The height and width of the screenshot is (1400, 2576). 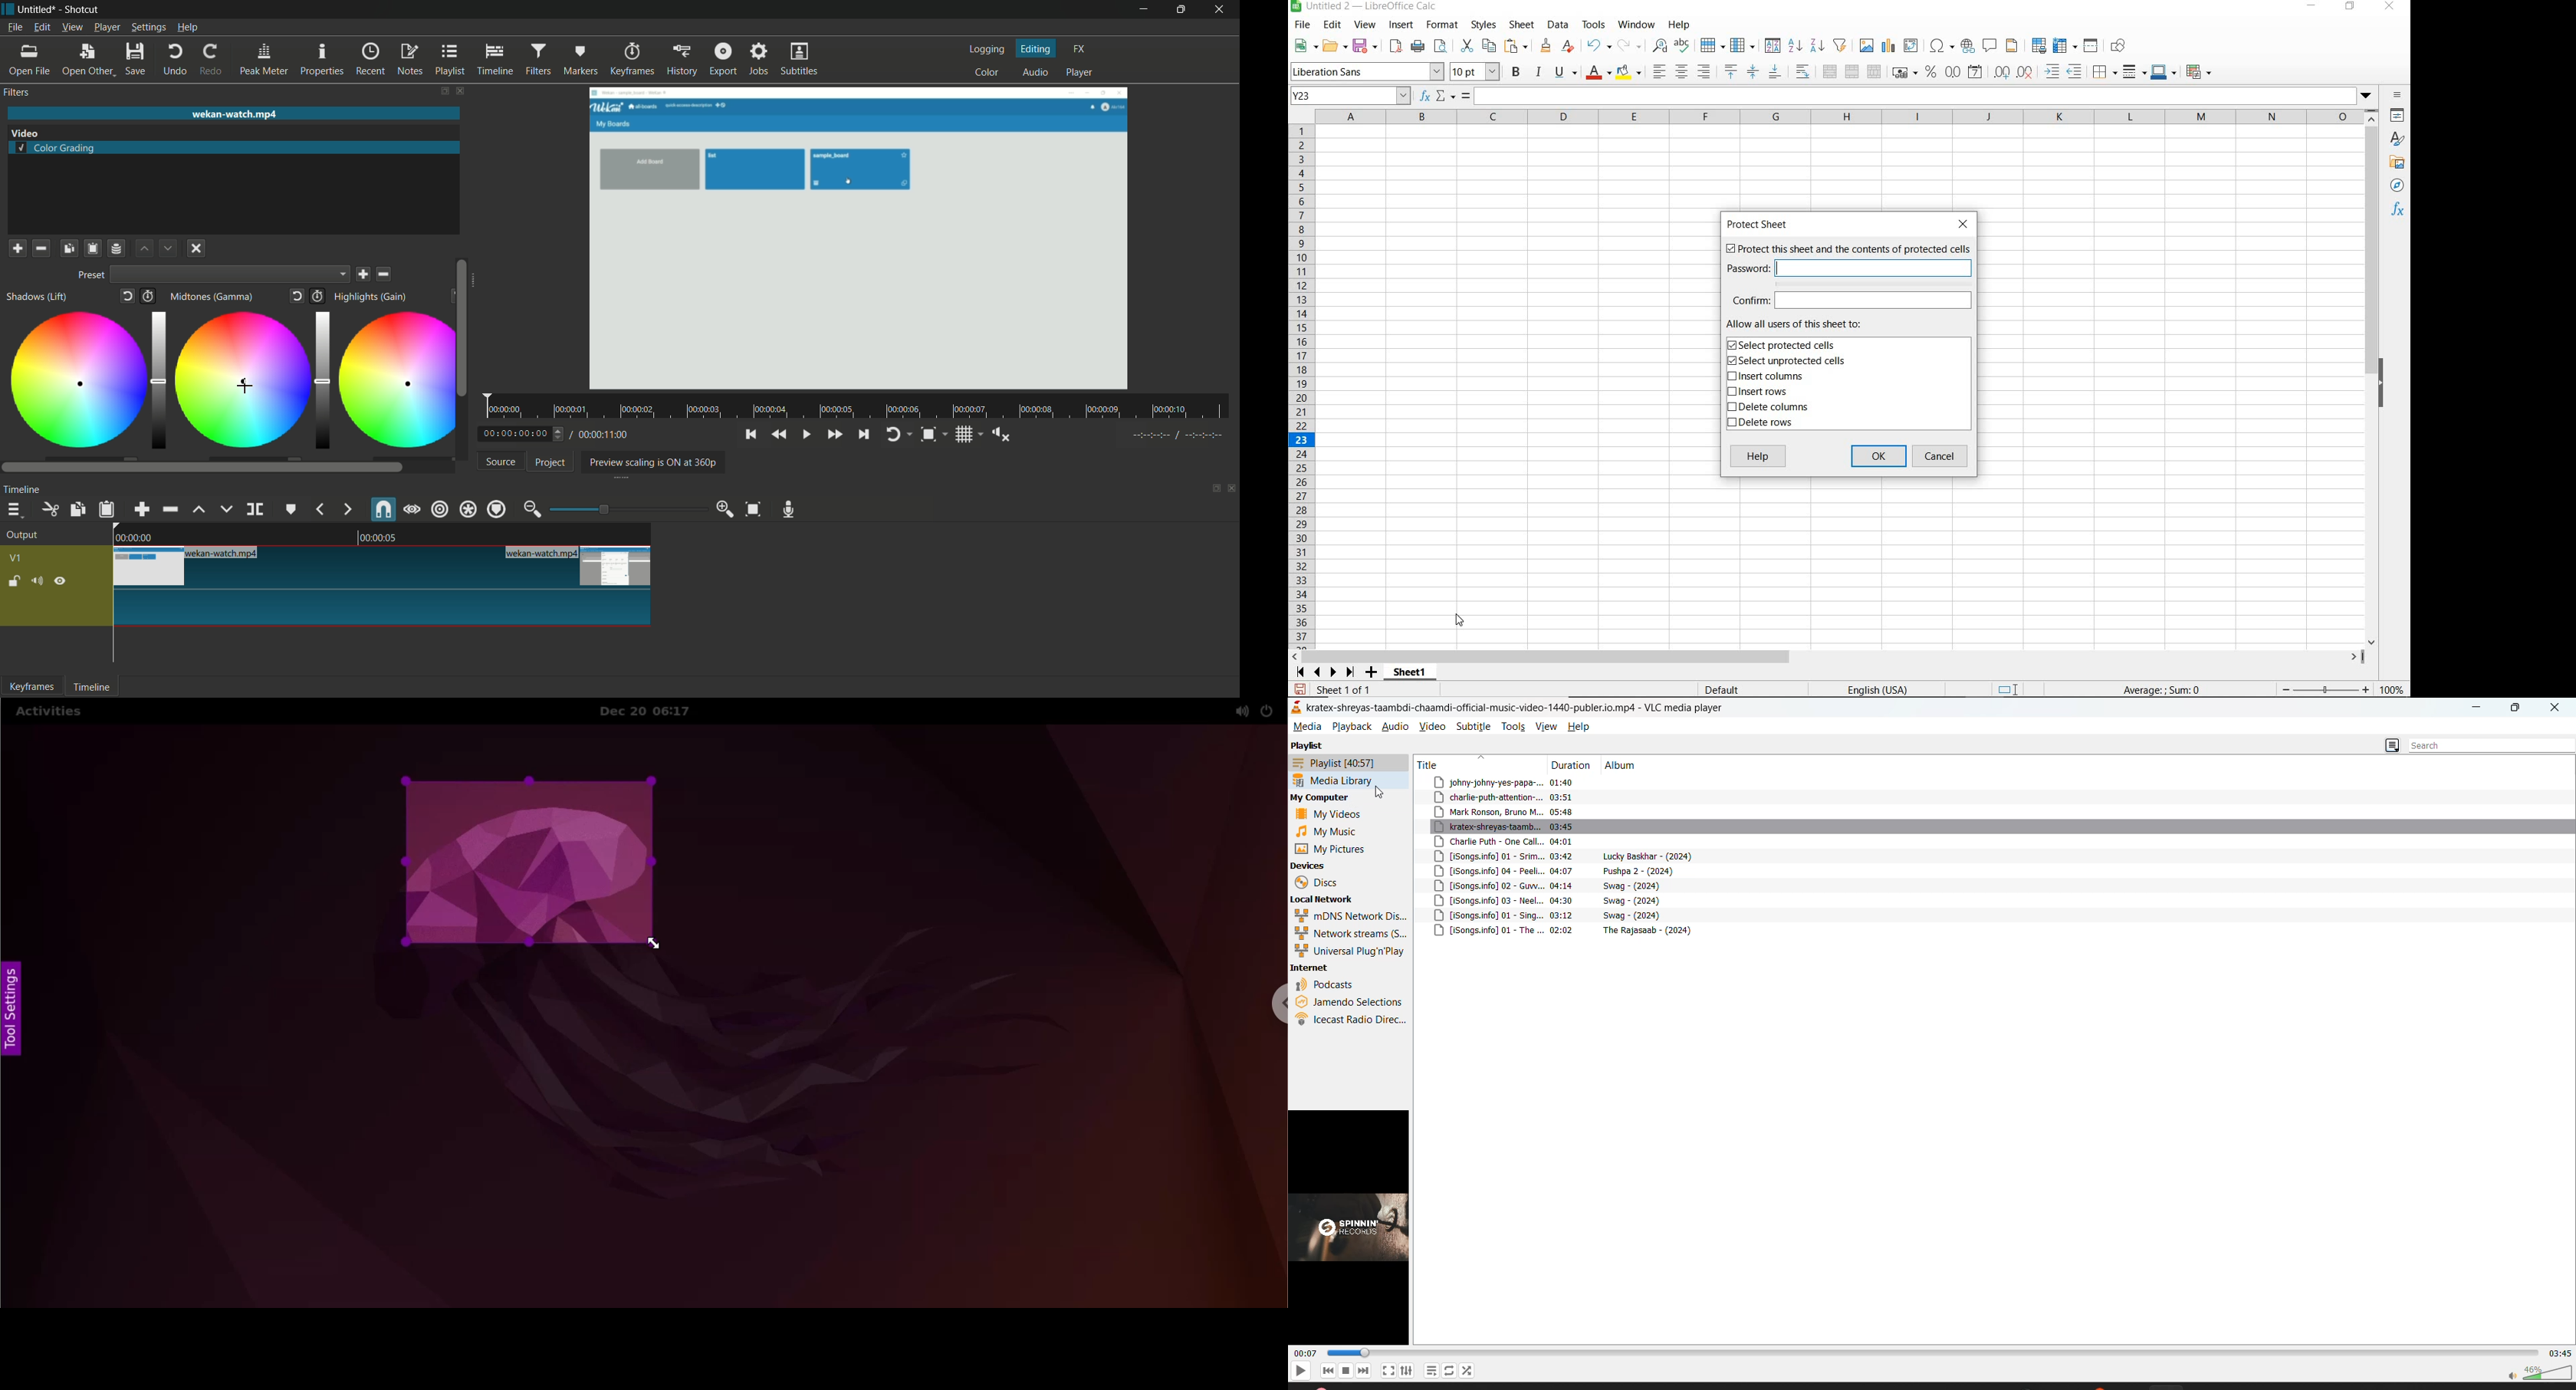 I want to click on notes, so click(x=411, y=60).